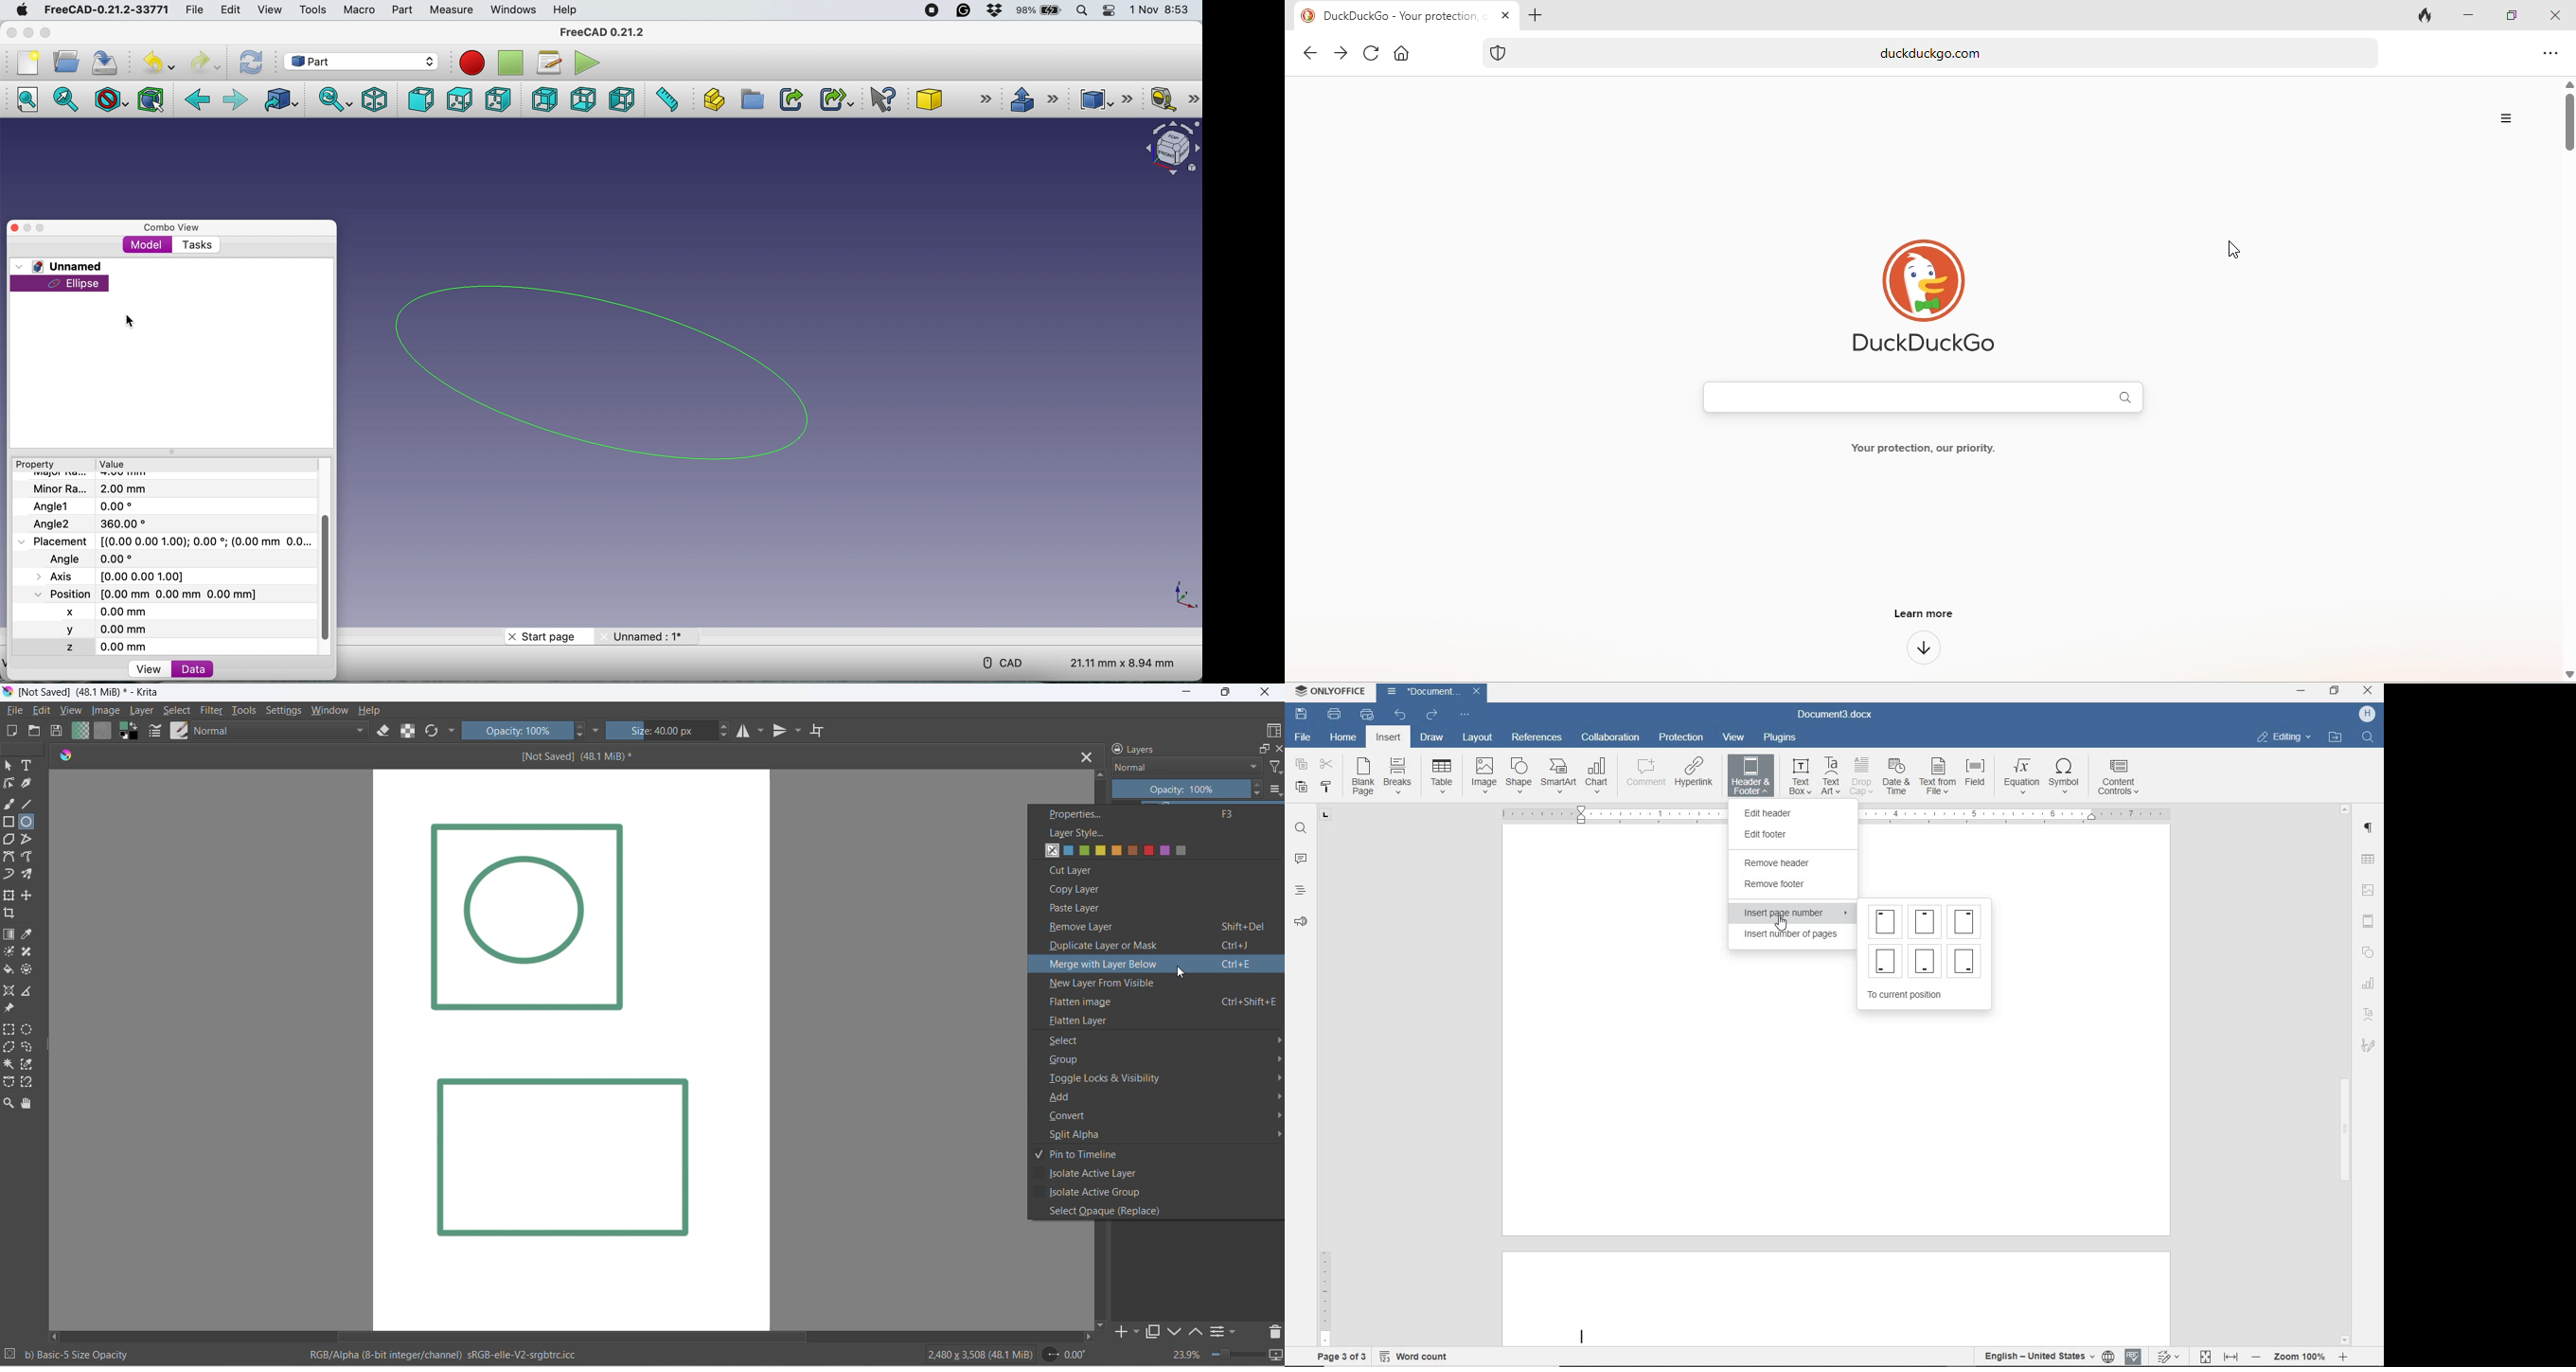 The image size is (2576, 1372). What do you see at coordinates (499, 99) in the screenshot?
I see `right` at bounding box center [499, 99].